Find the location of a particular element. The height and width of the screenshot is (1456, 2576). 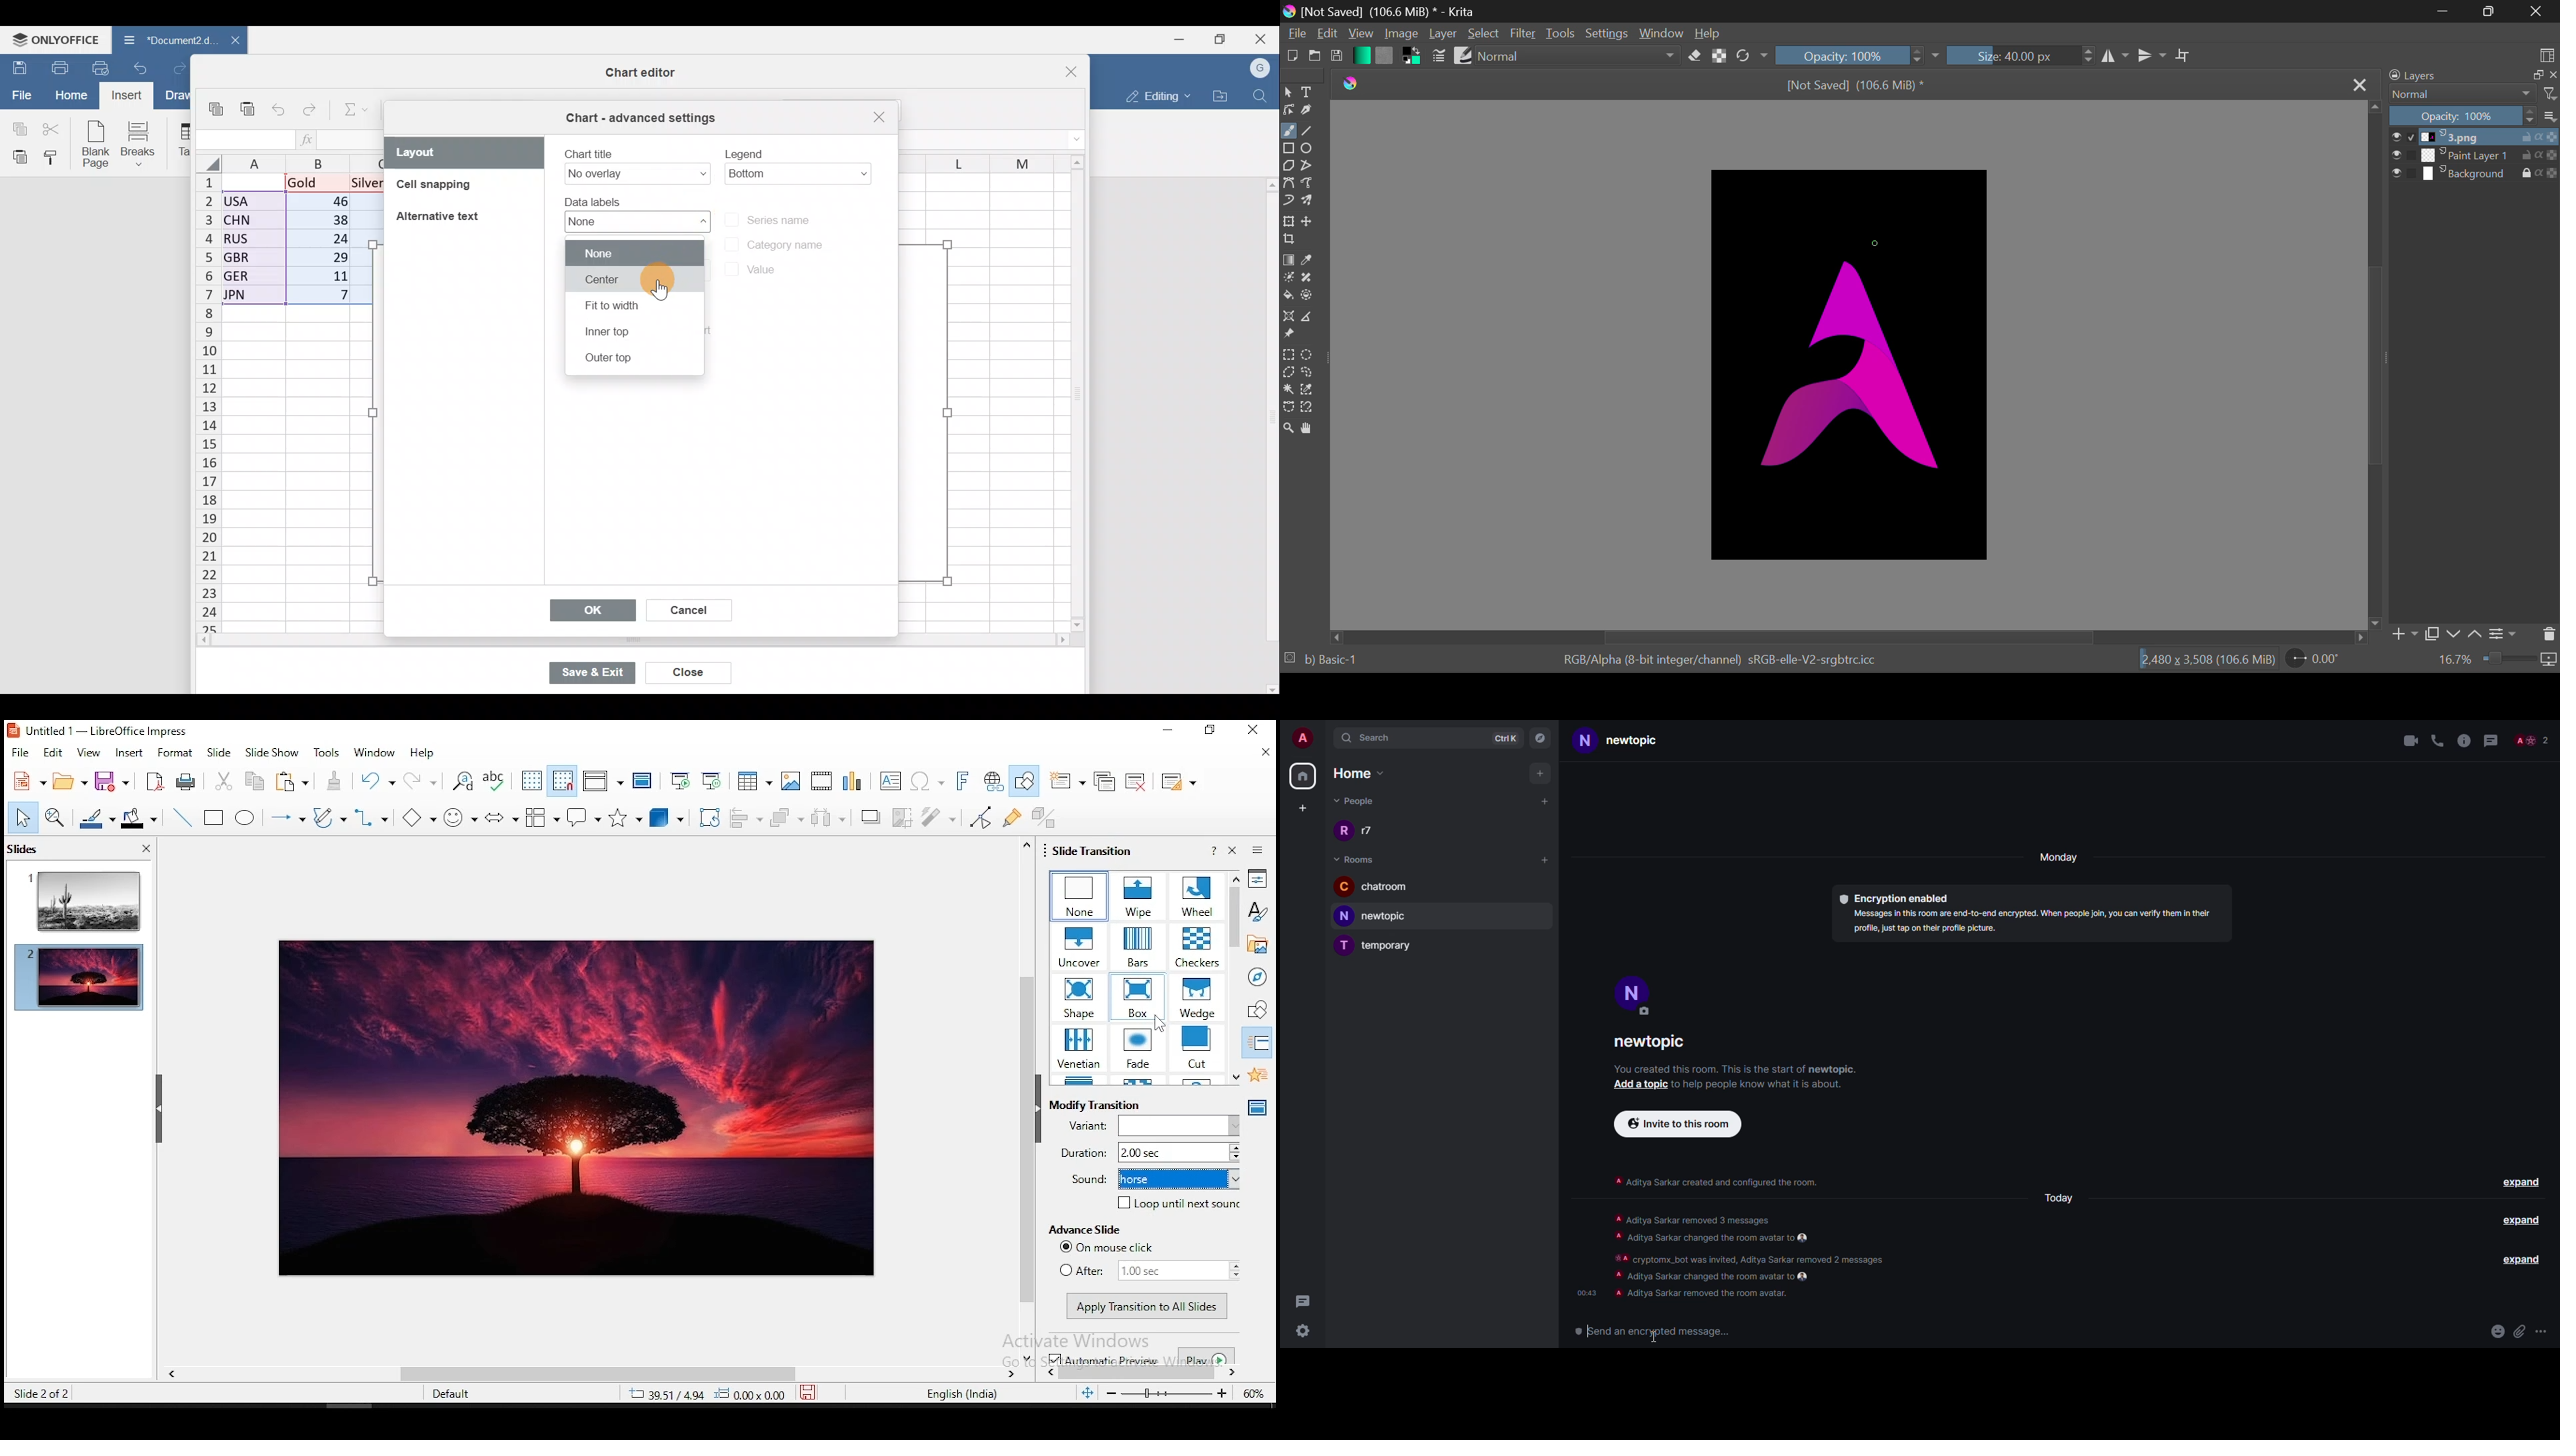

Layers is located at coordinates (2455, 75).